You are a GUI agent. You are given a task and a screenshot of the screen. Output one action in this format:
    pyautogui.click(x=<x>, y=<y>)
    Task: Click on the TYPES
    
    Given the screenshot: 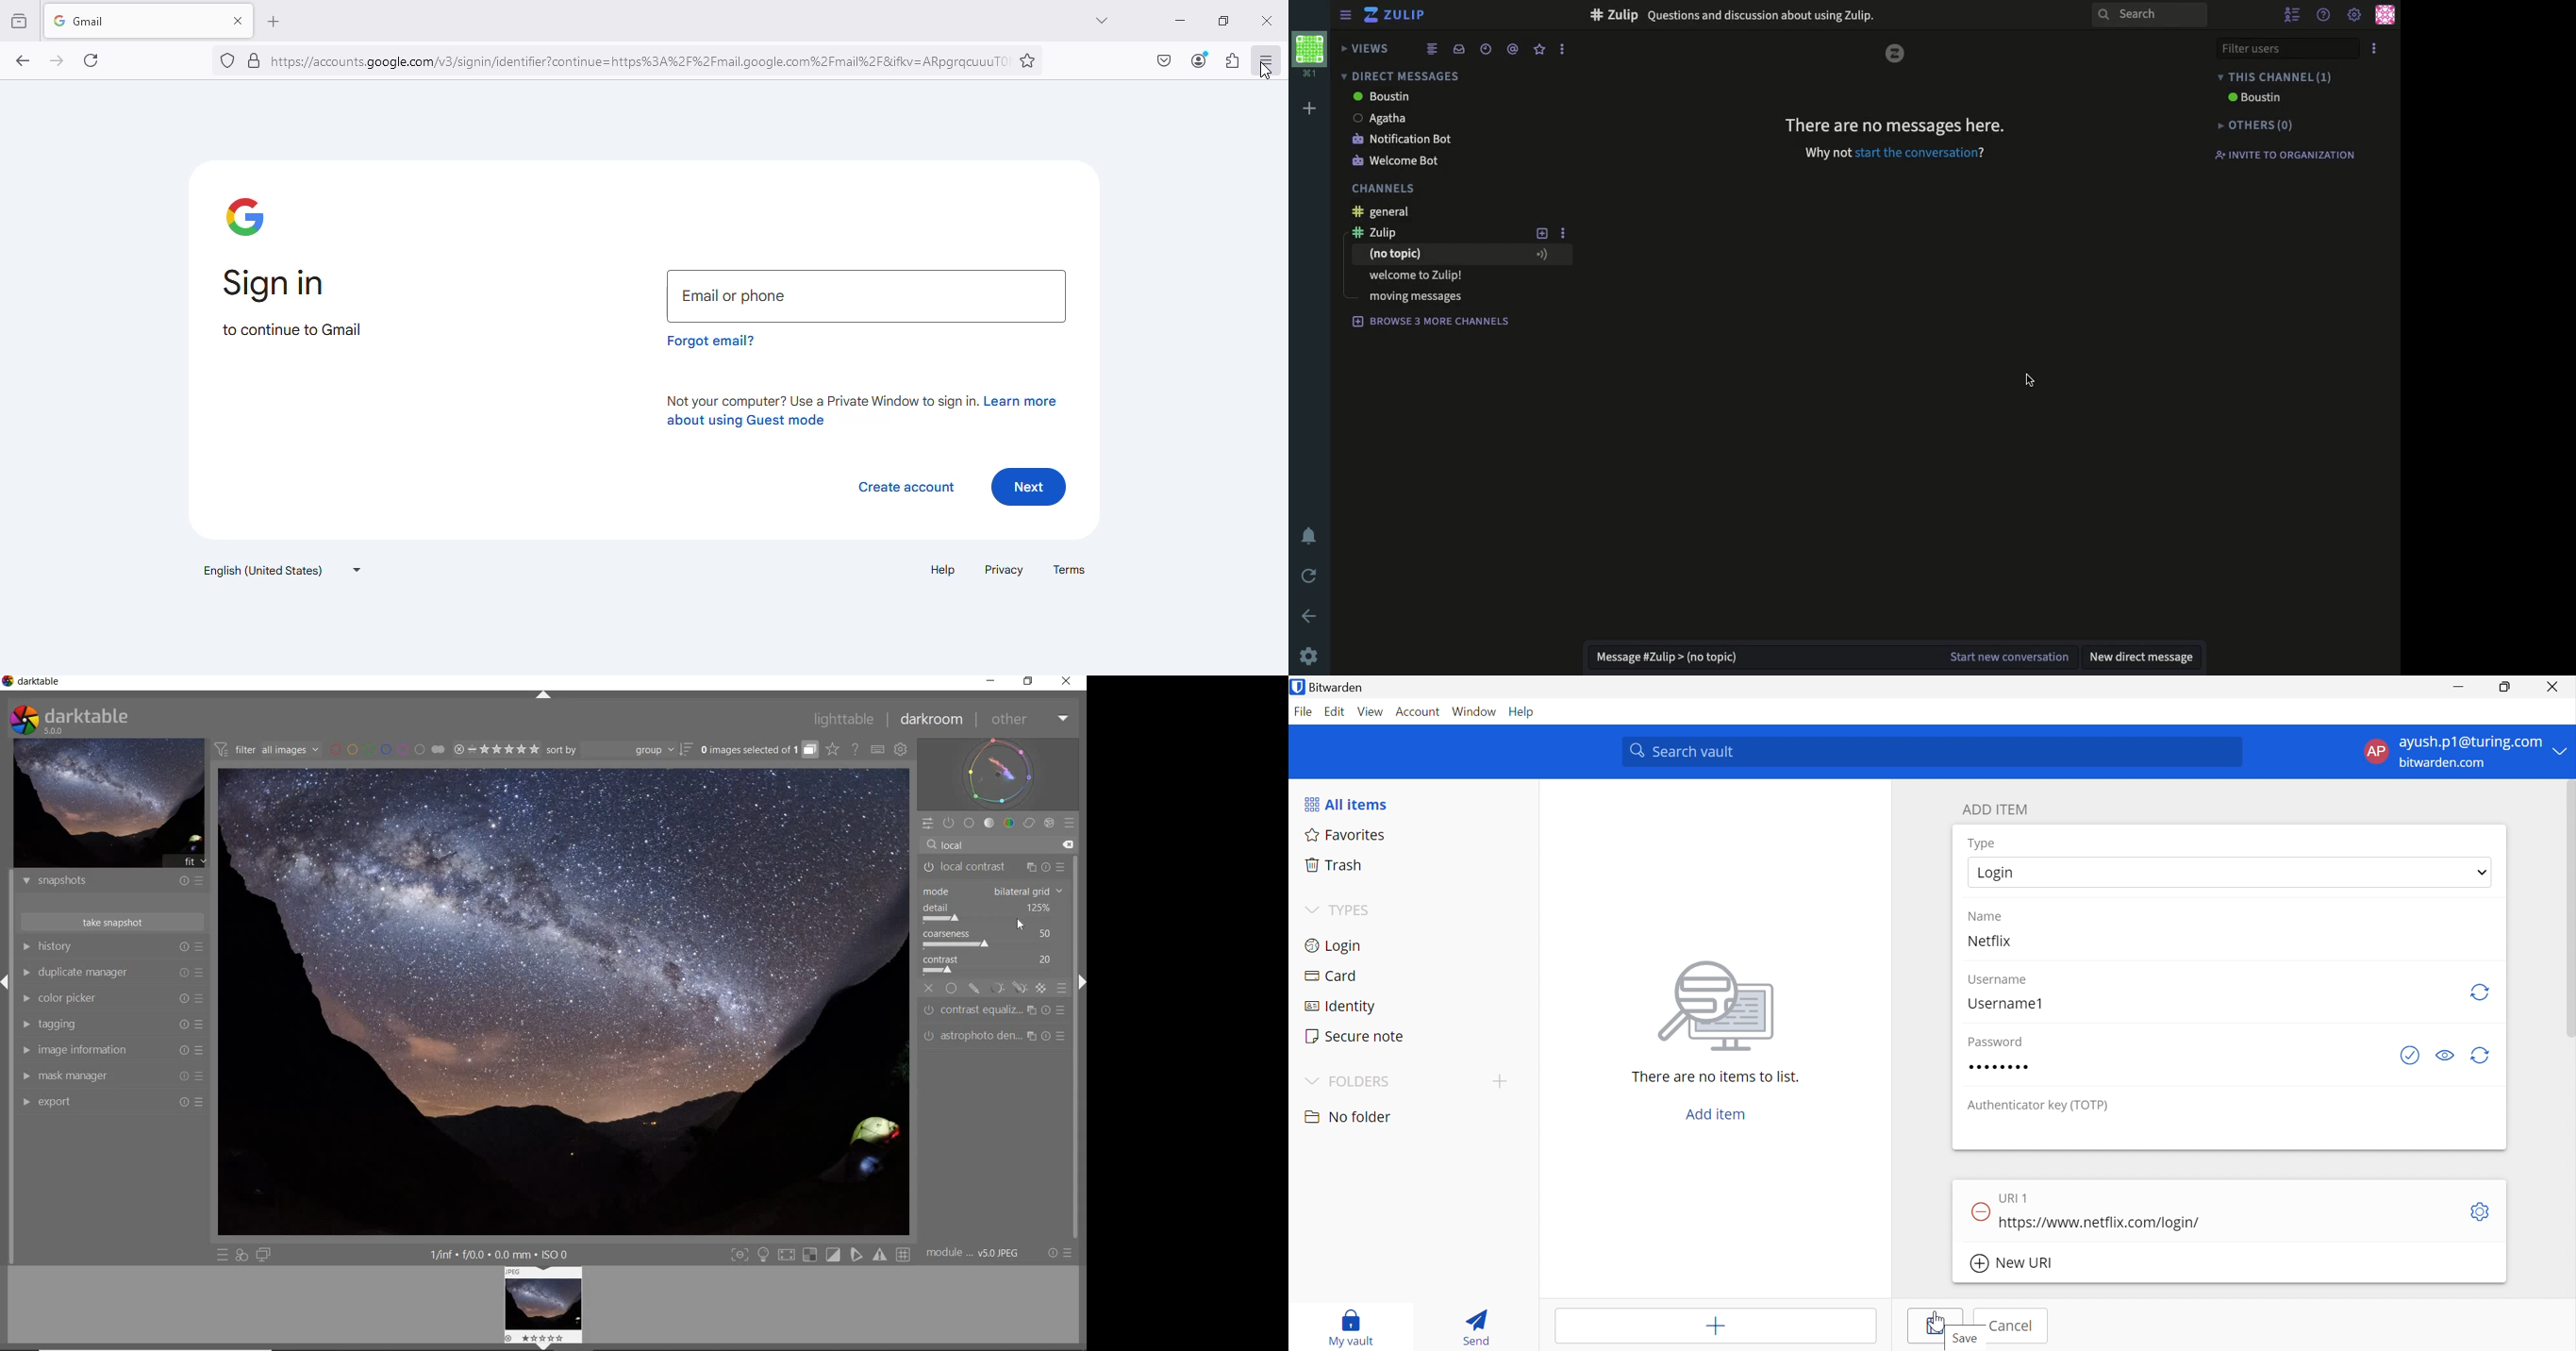 What is the action you would take?
    pyautogui.click(x=1339, y=910)
    